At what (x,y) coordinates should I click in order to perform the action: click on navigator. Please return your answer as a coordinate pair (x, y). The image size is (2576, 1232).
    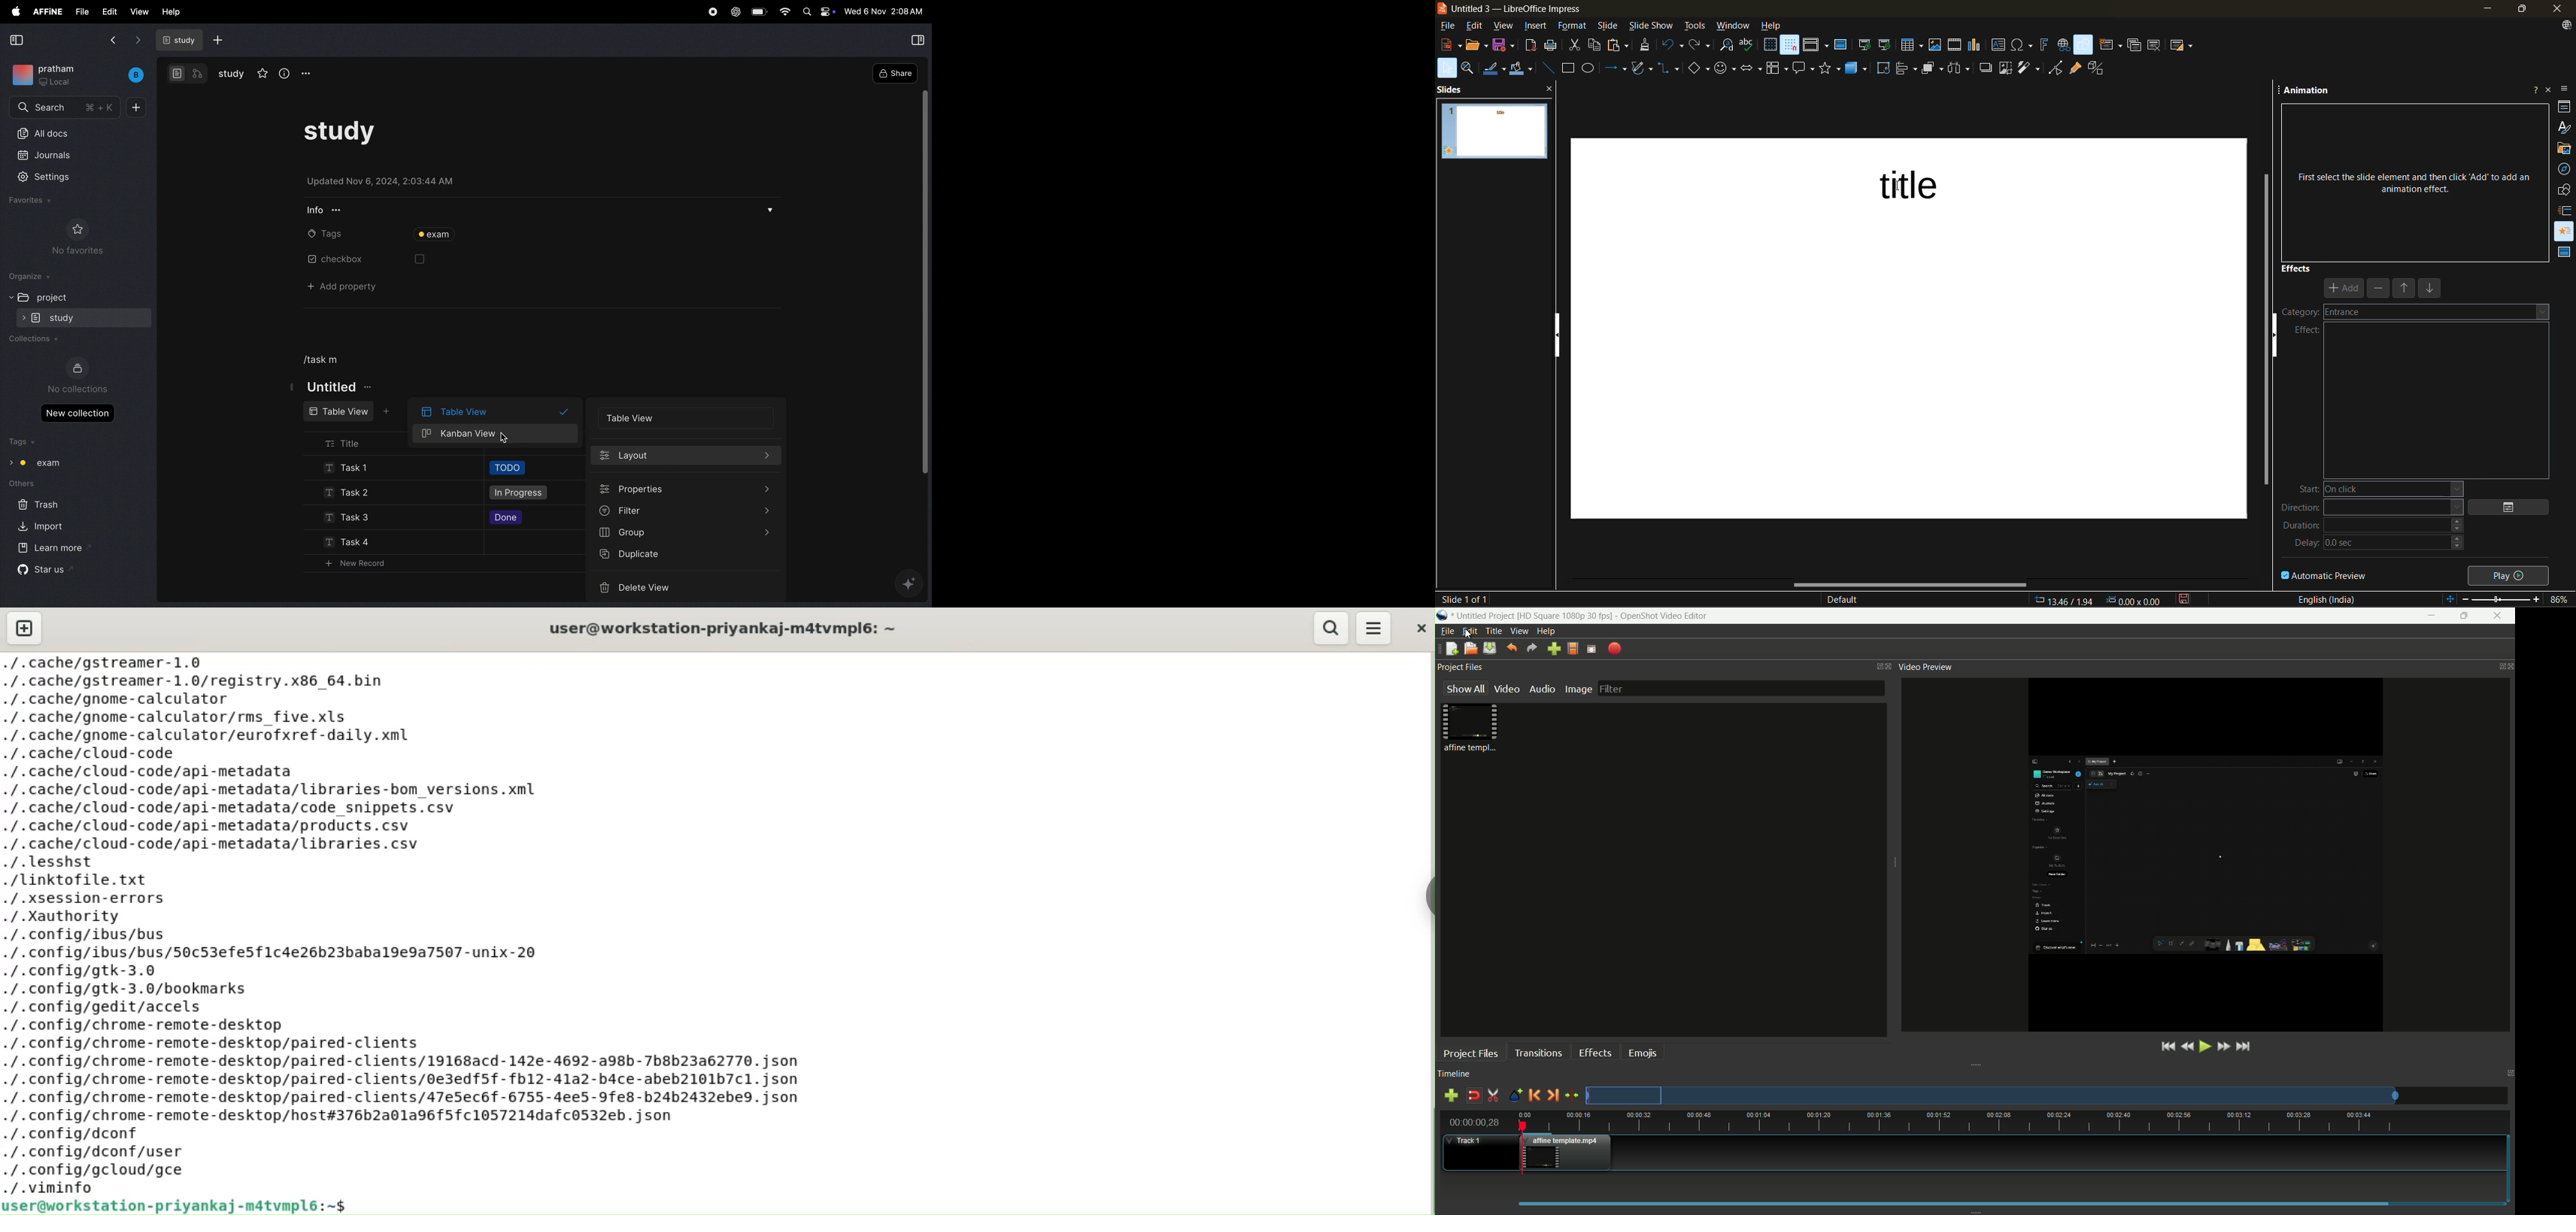
    Looking at the image, I should click on (2565, 169).